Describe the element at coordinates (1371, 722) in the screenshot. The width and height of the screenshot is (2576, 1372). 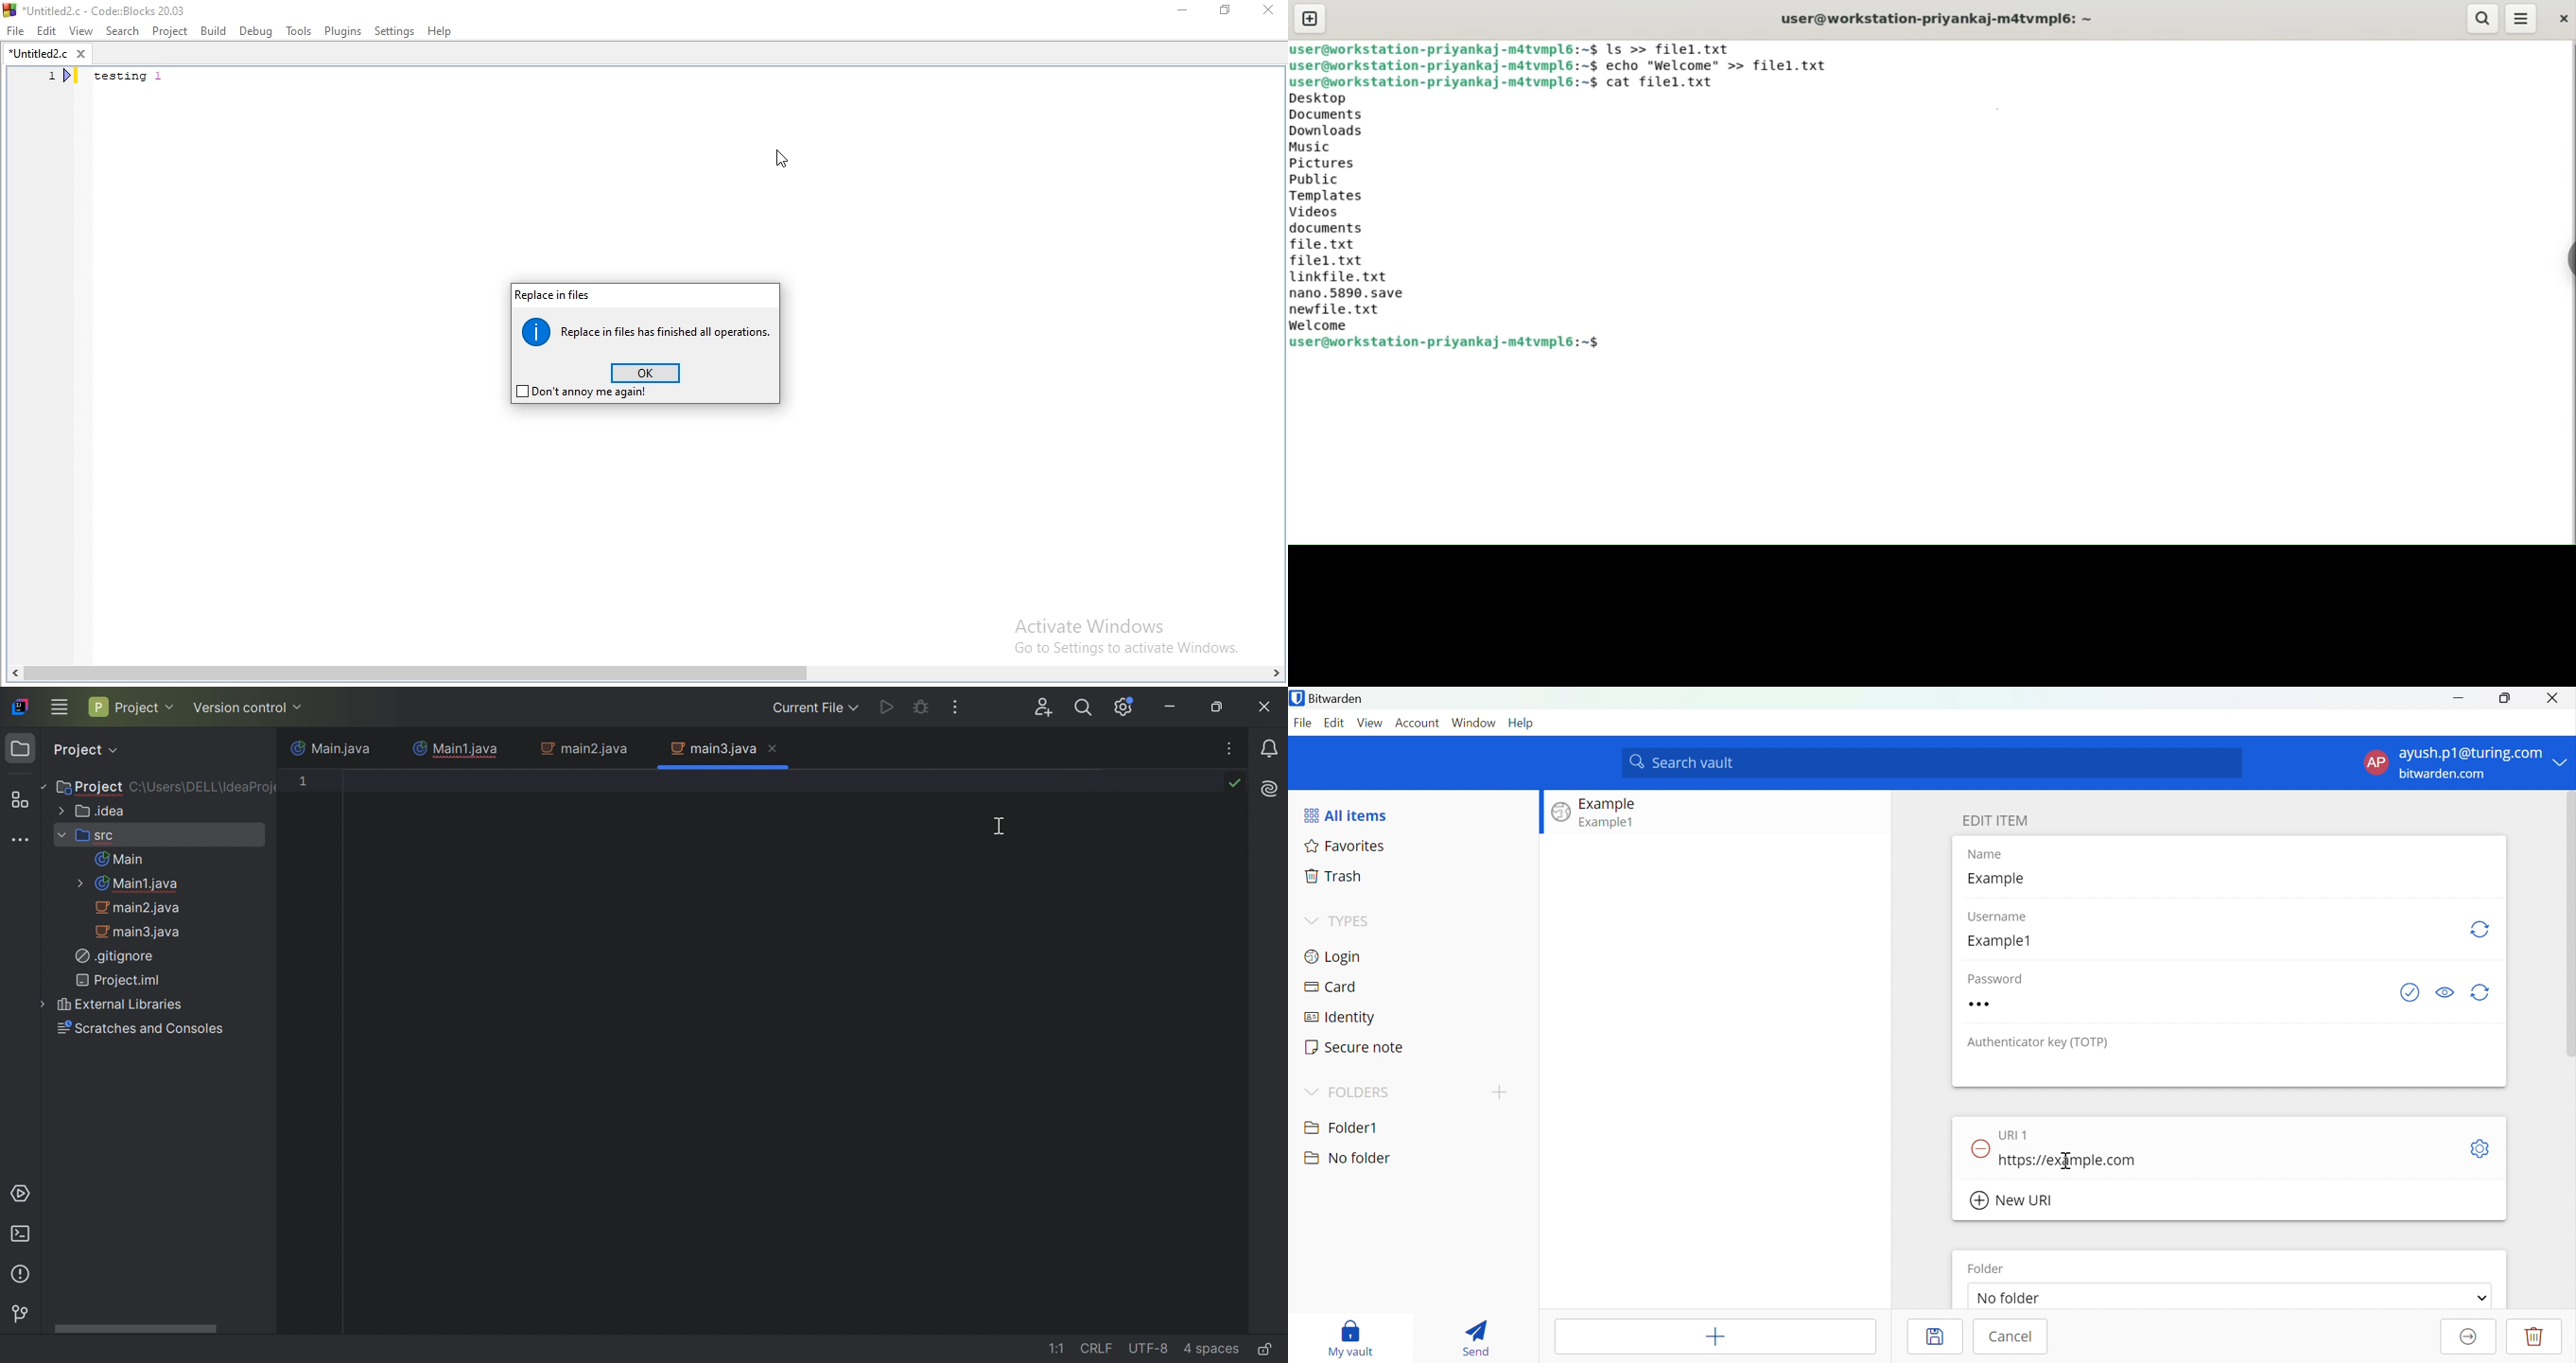
I see `View` at that location.